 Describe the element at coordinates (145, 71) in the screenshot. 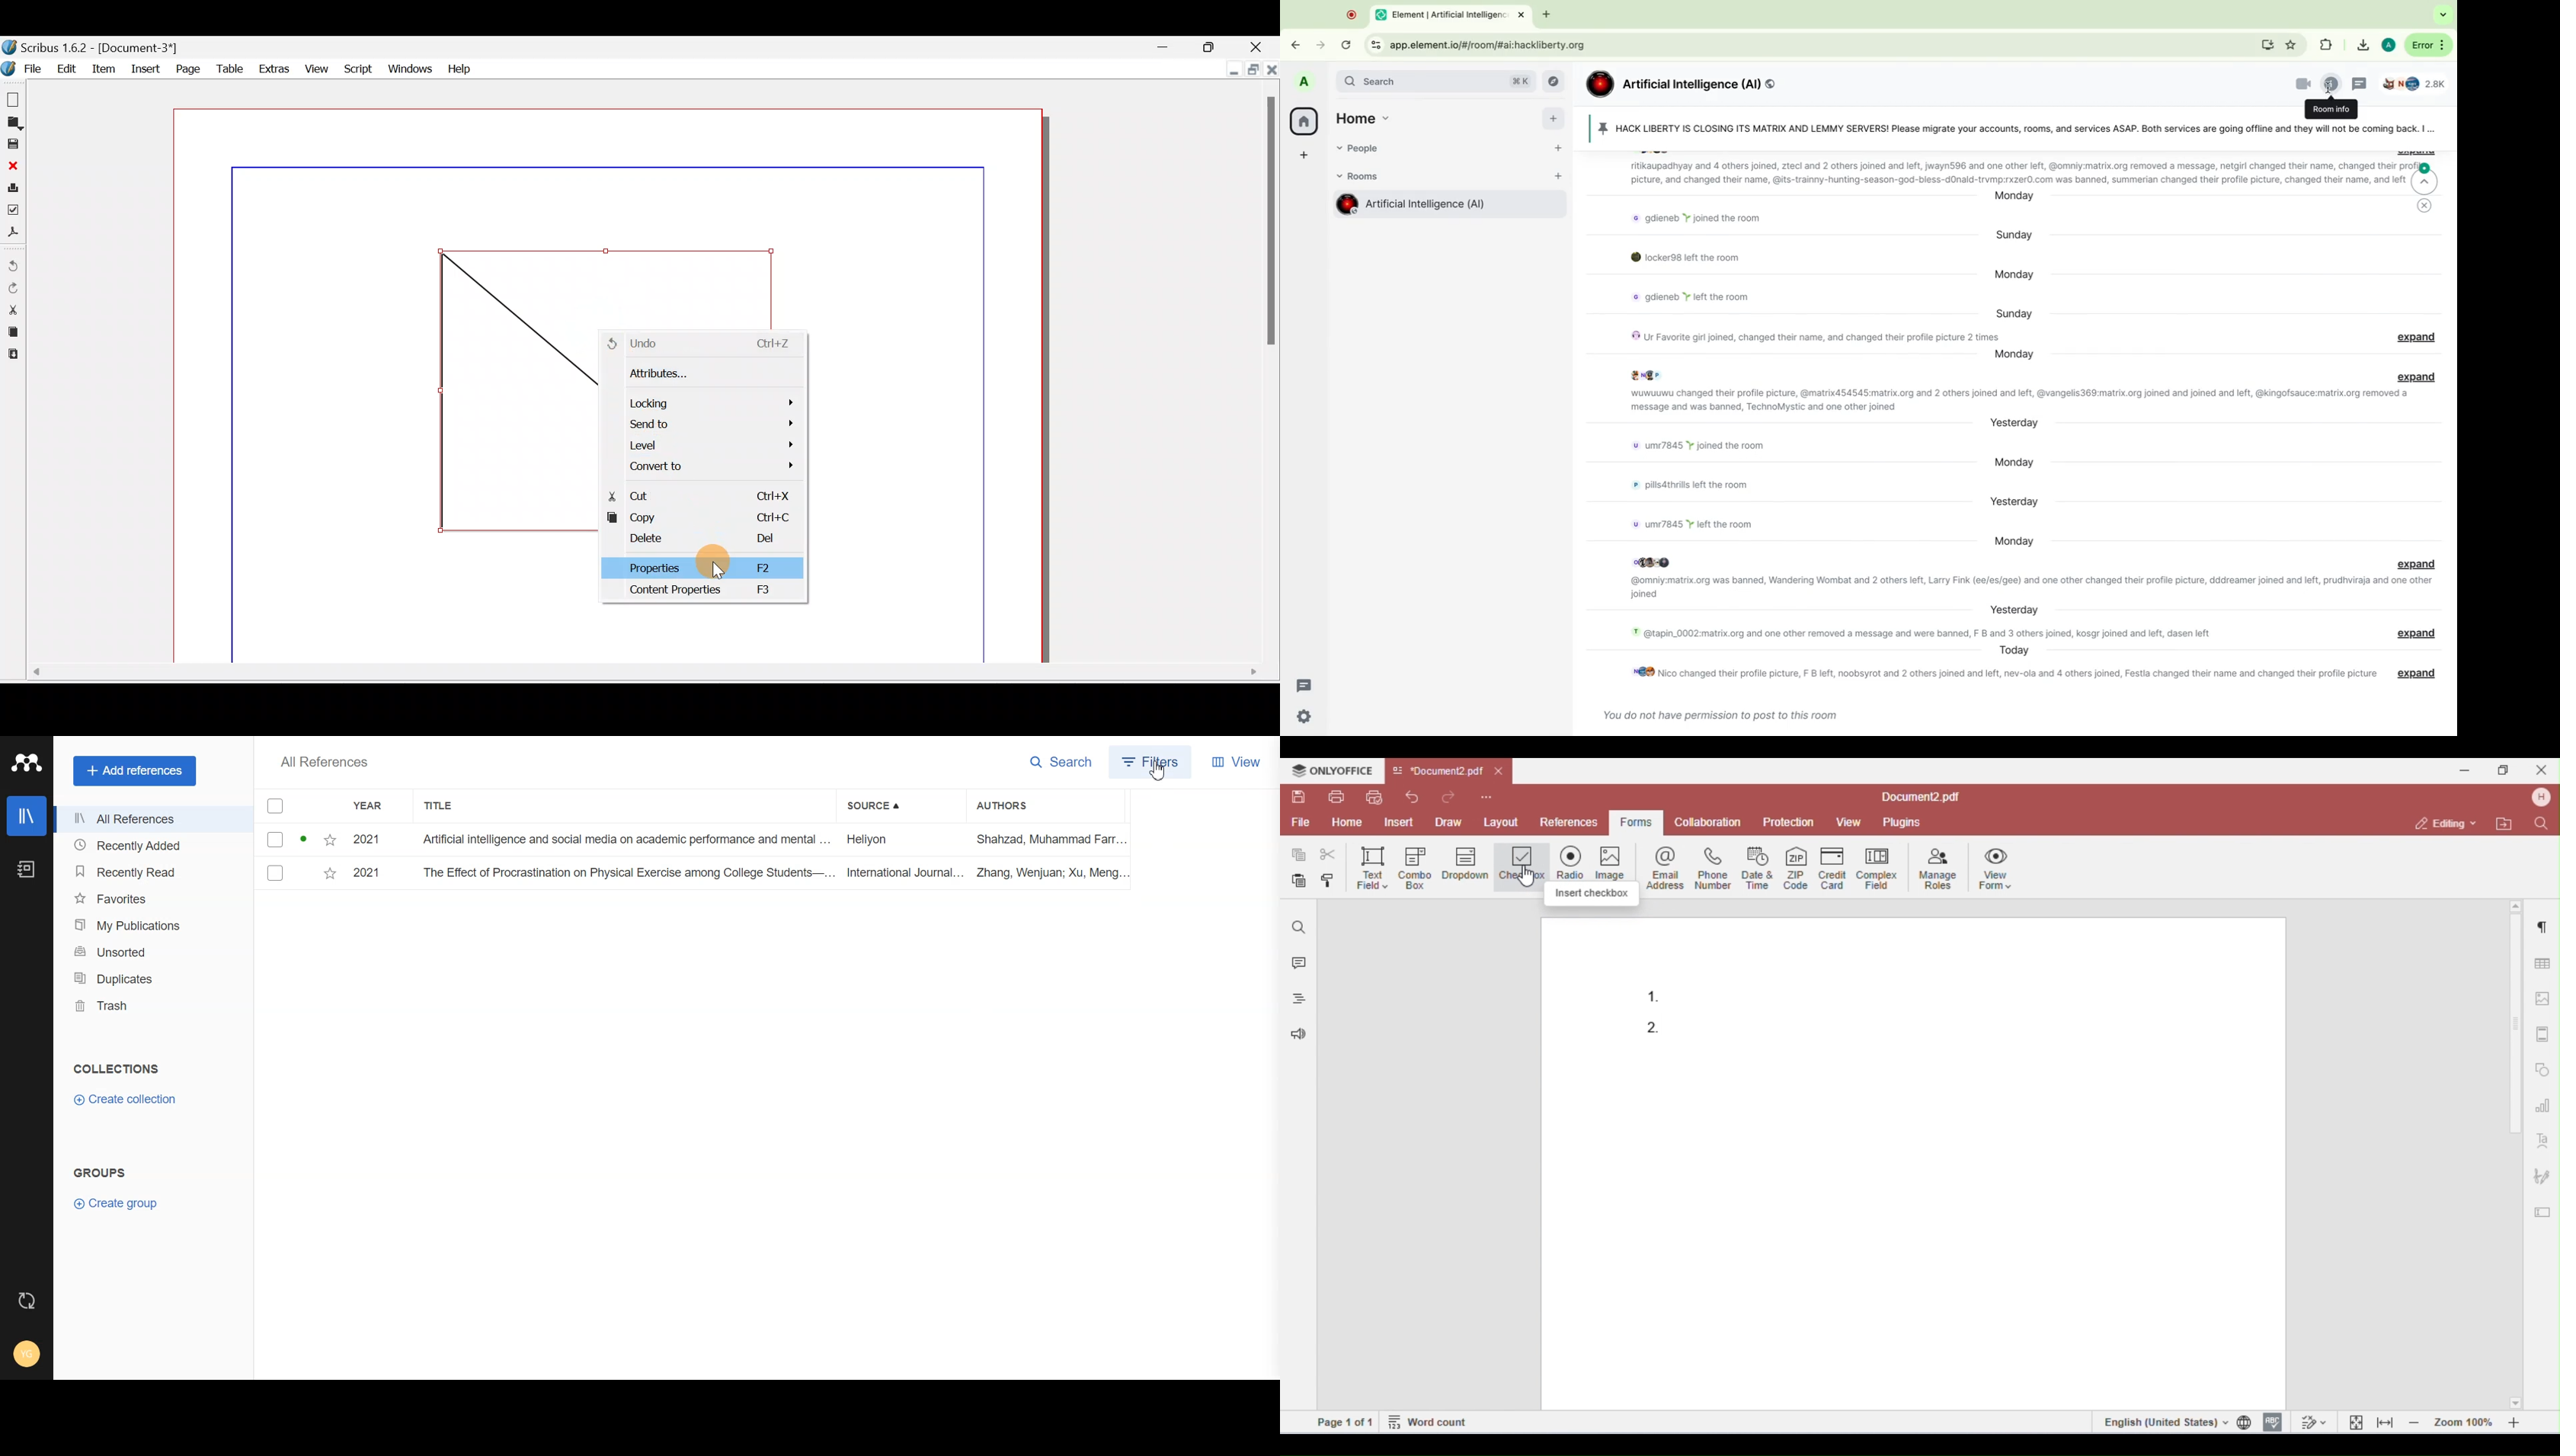

I see `Insert` at that location.